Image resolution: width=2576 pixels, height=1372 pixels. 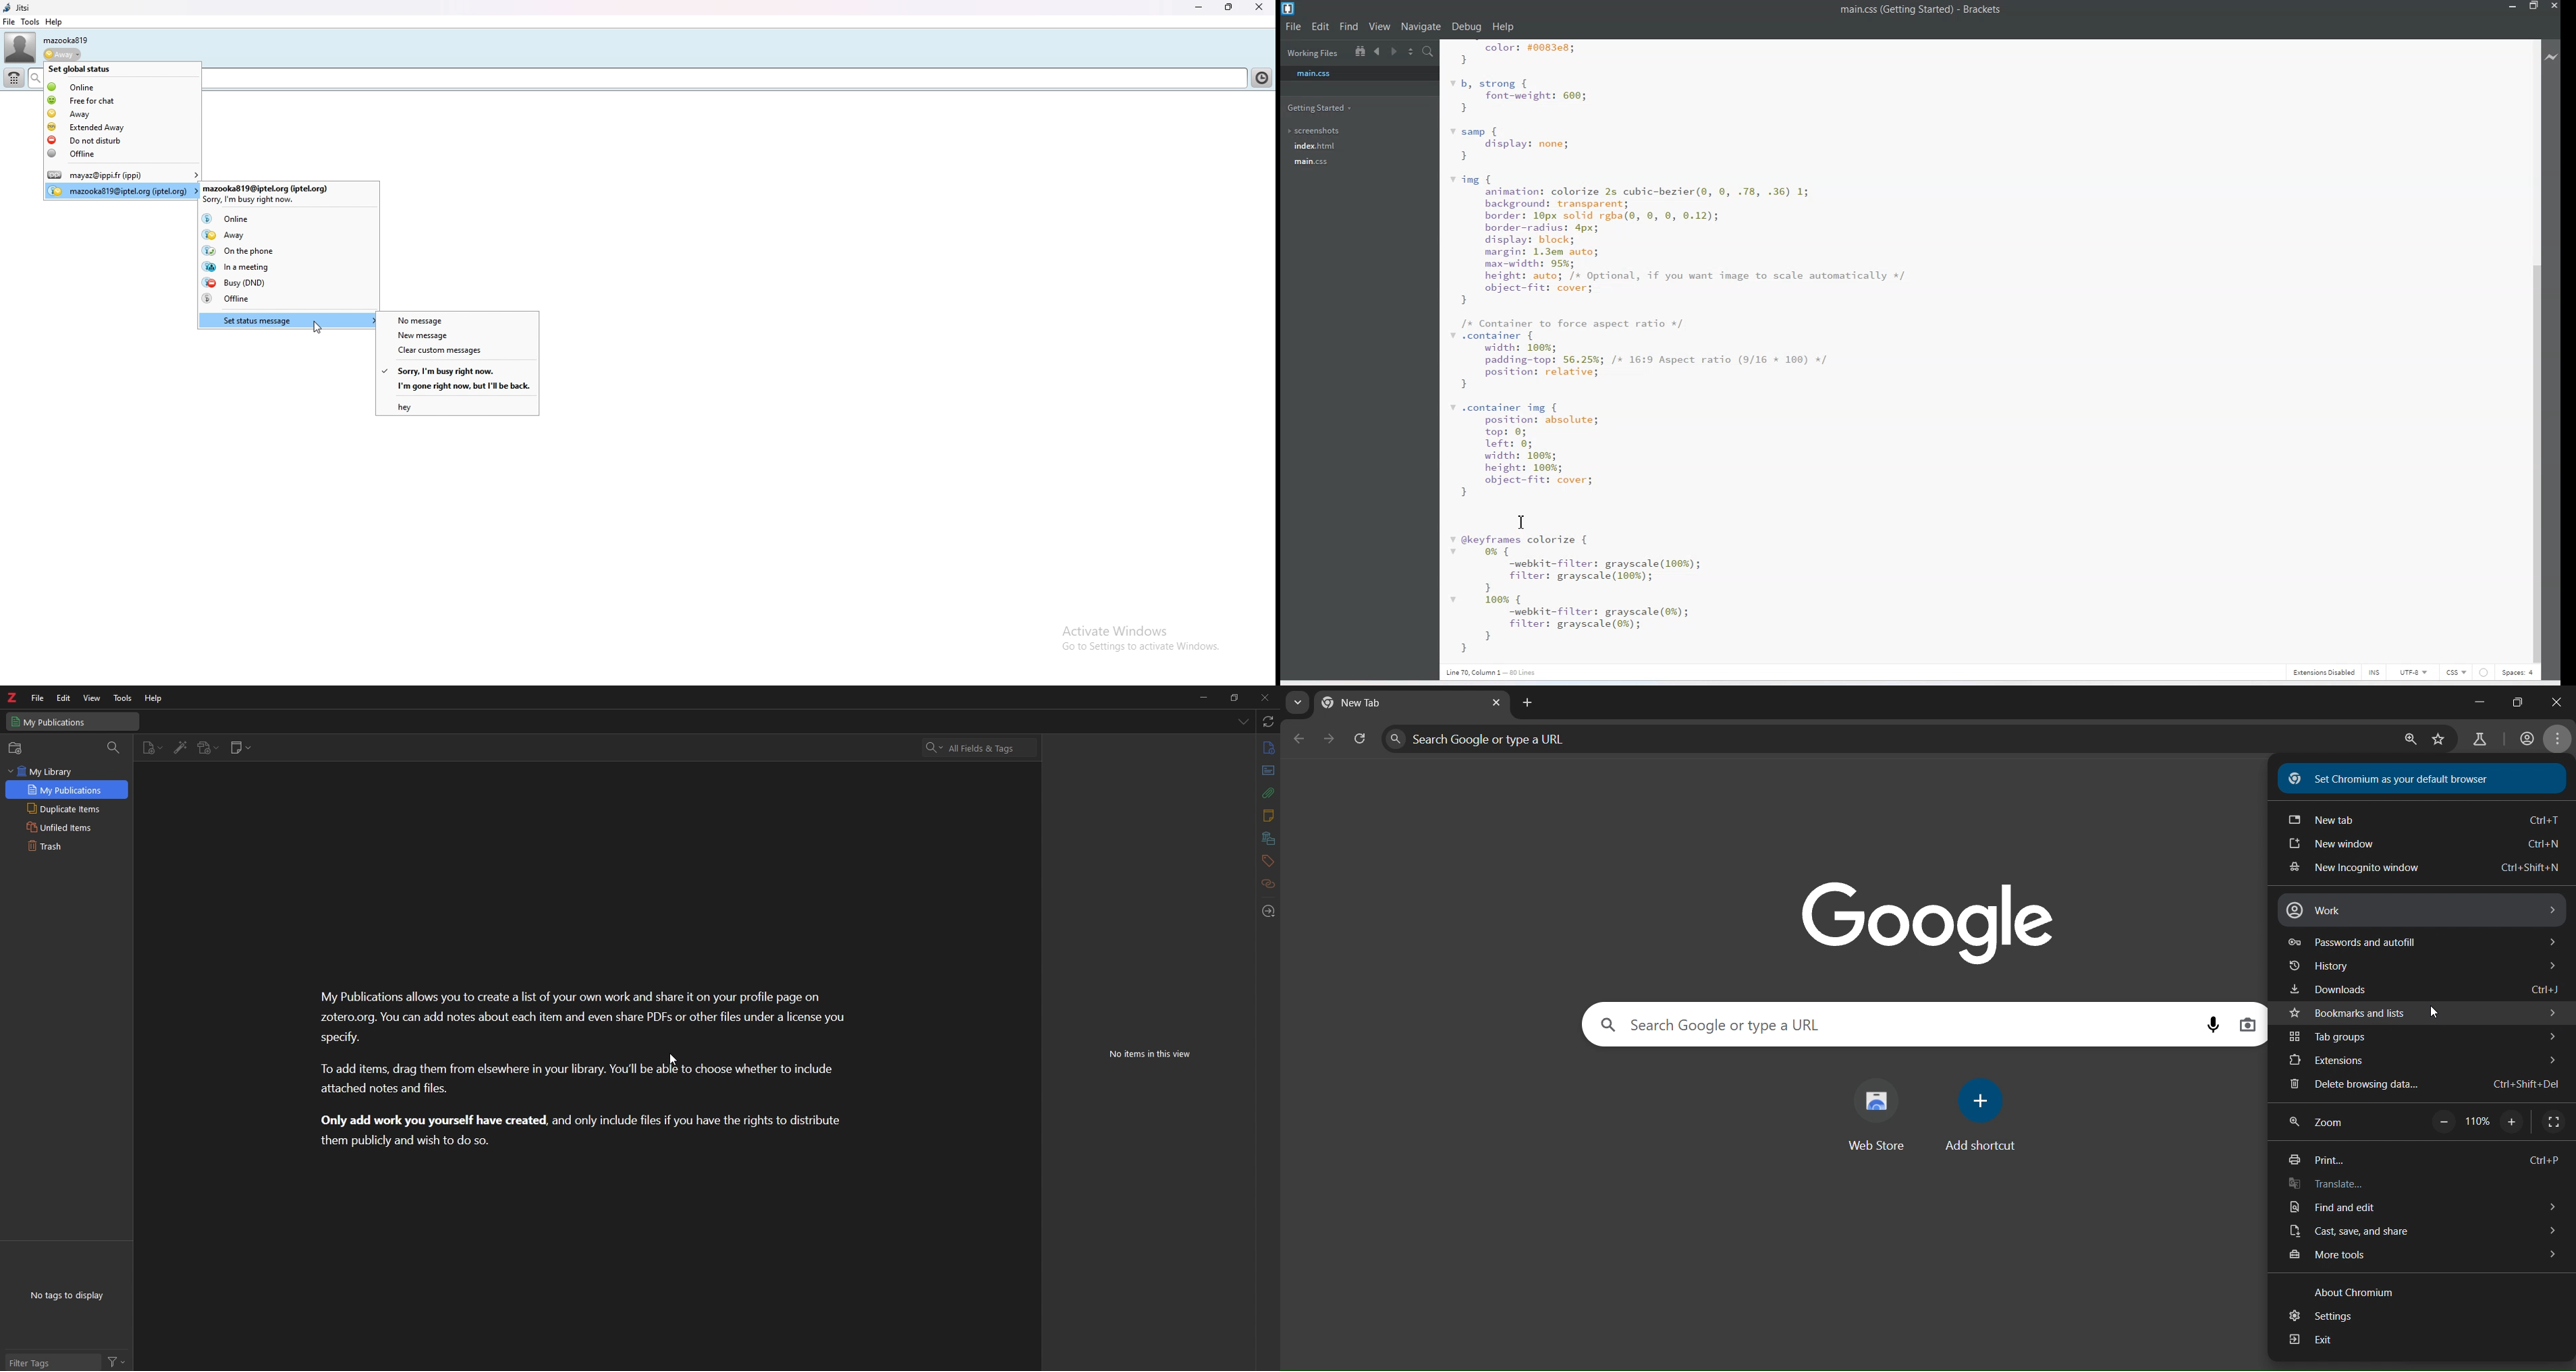 I want to click on info, so click(x=1267, y=749).